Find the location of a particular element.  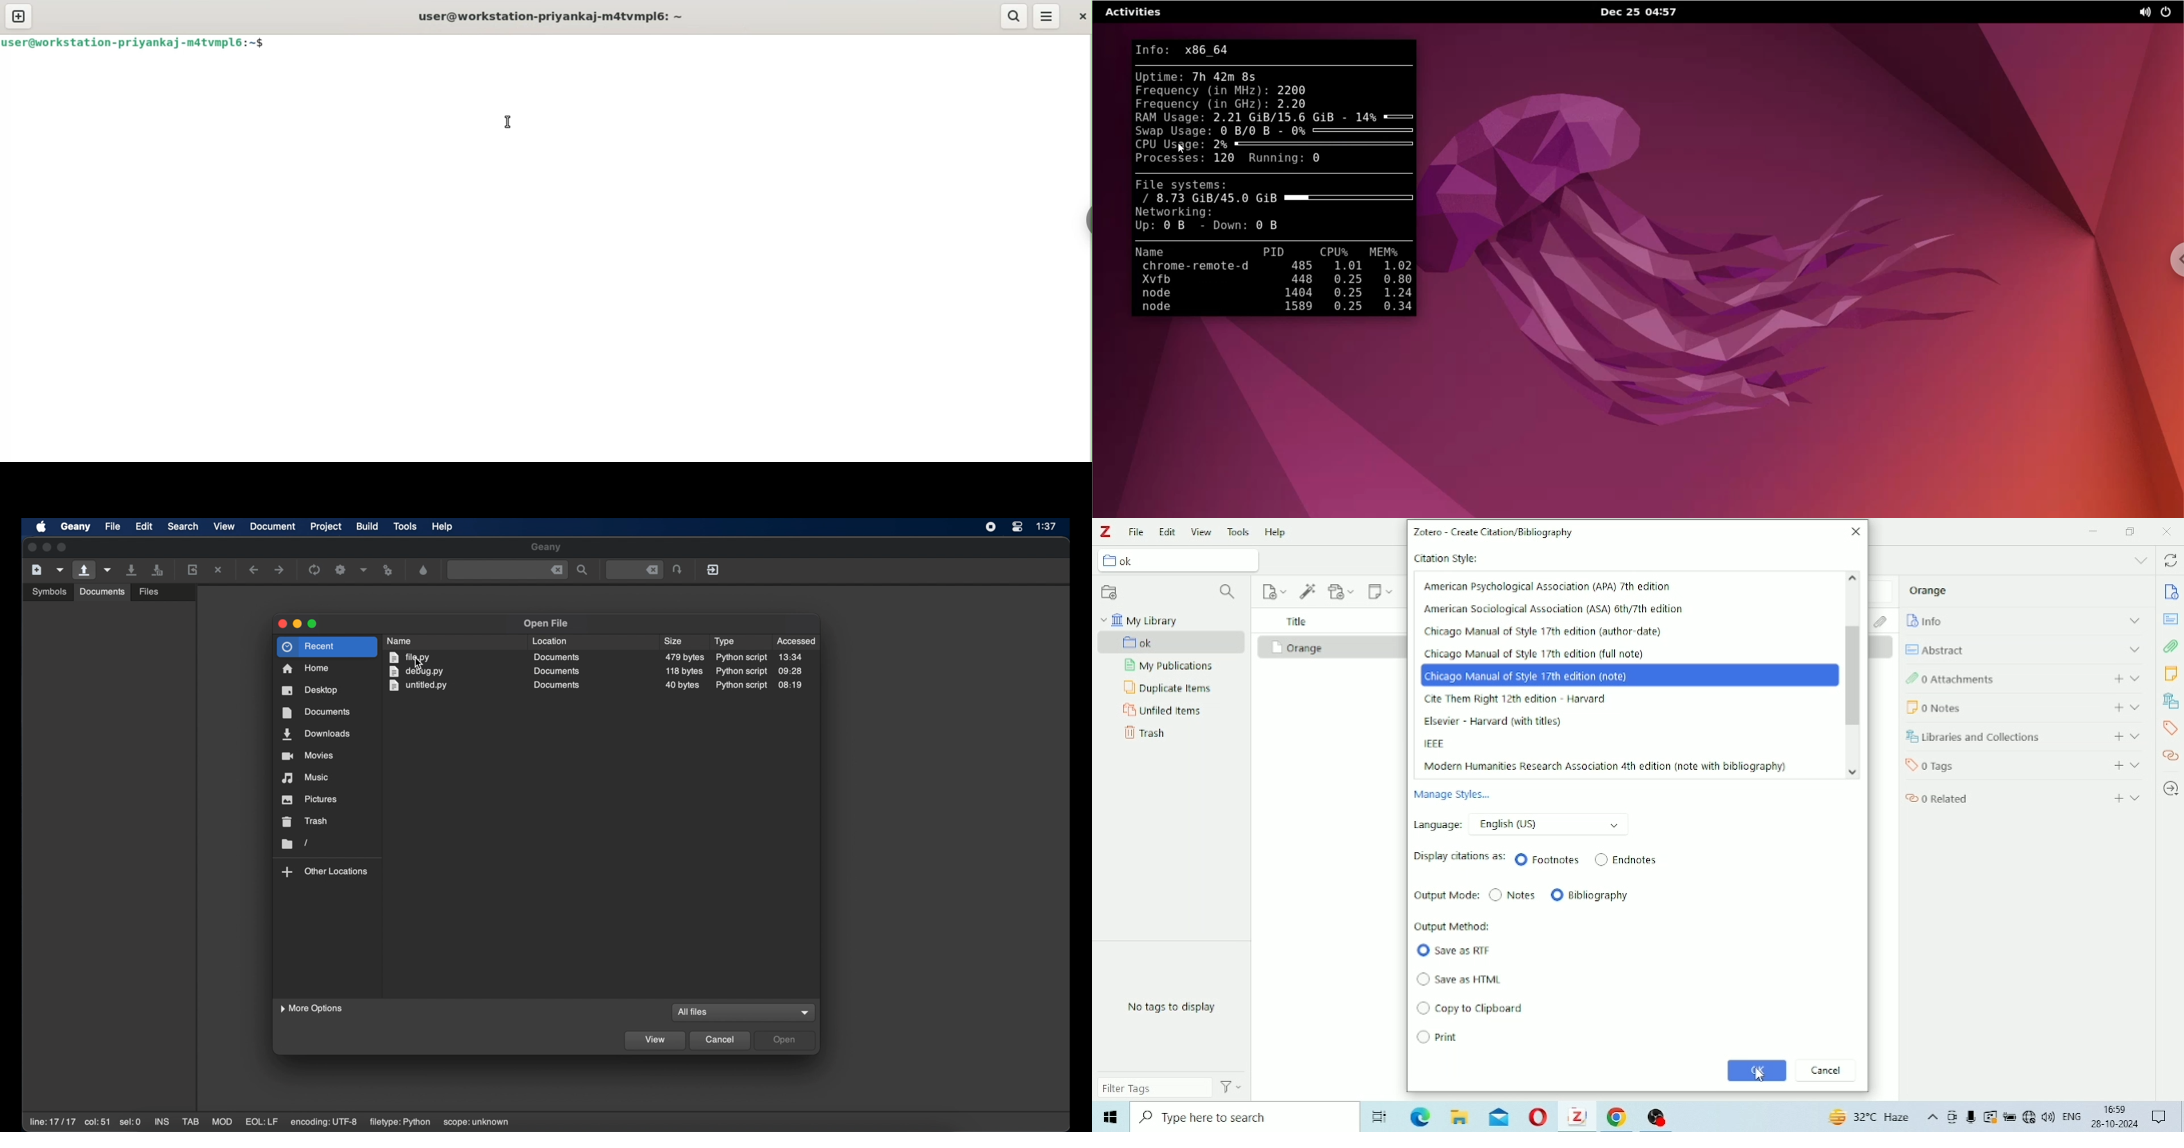

Notes is located at coordinates (2026, 707).